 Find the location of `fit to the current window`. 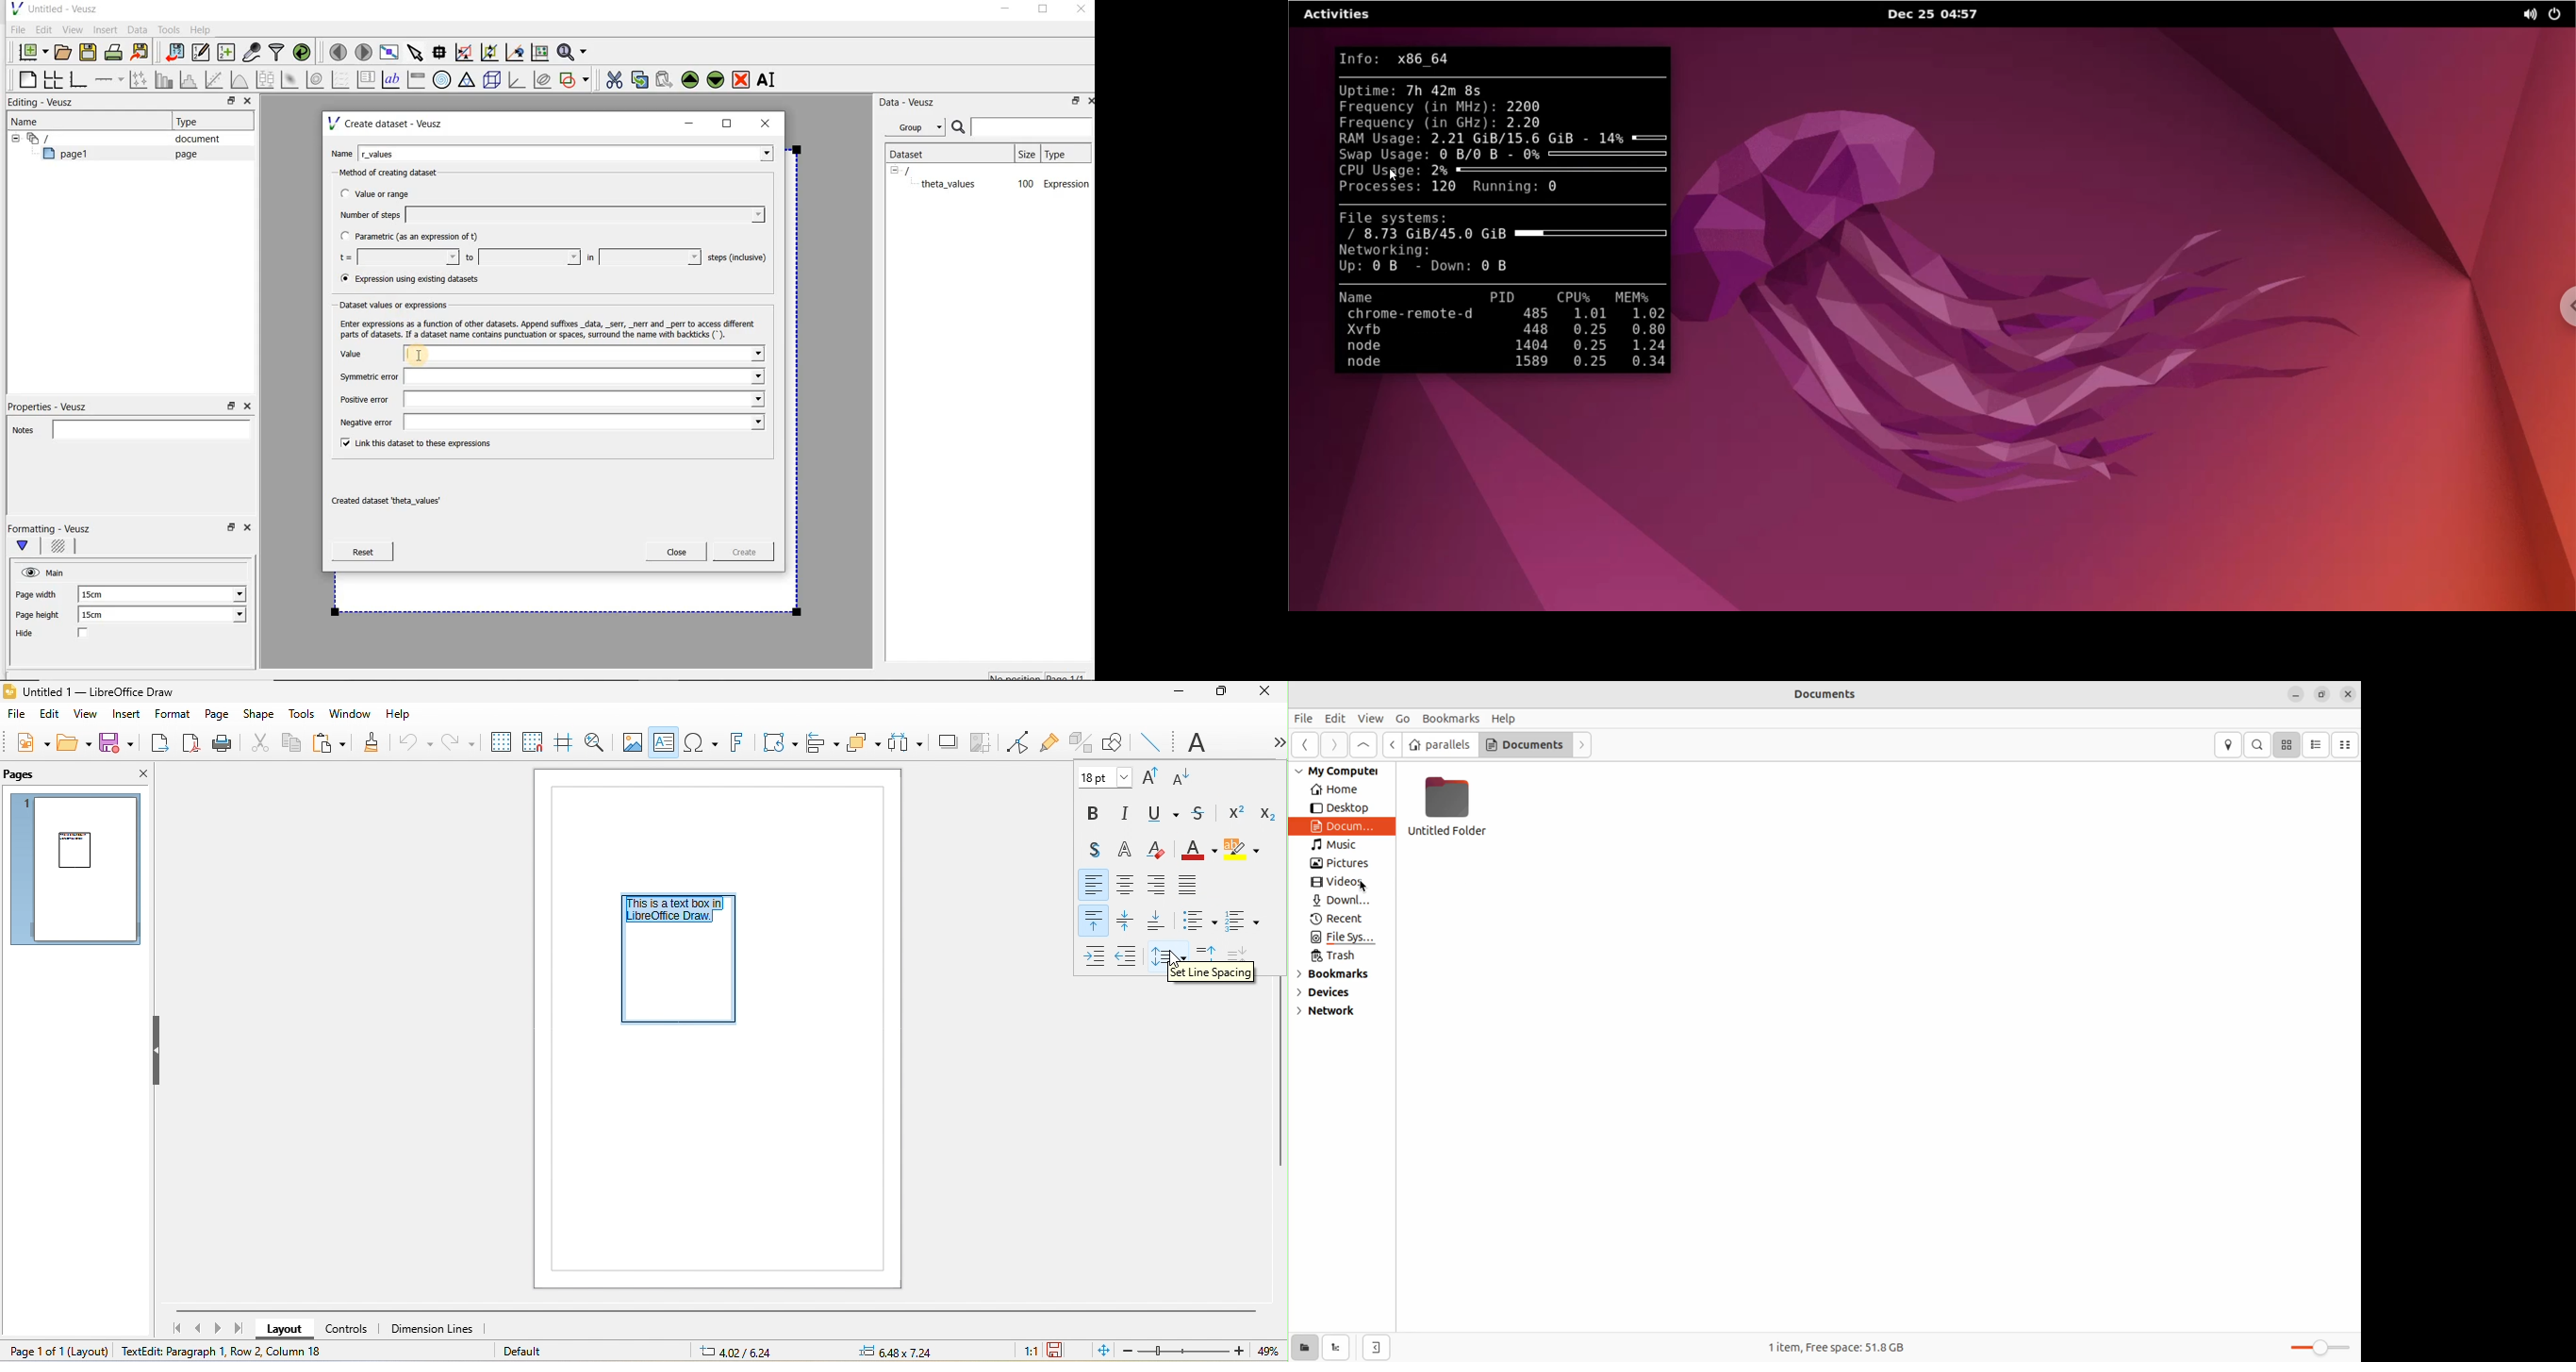

fit to the current window is located at coordinates (1100, 1352).